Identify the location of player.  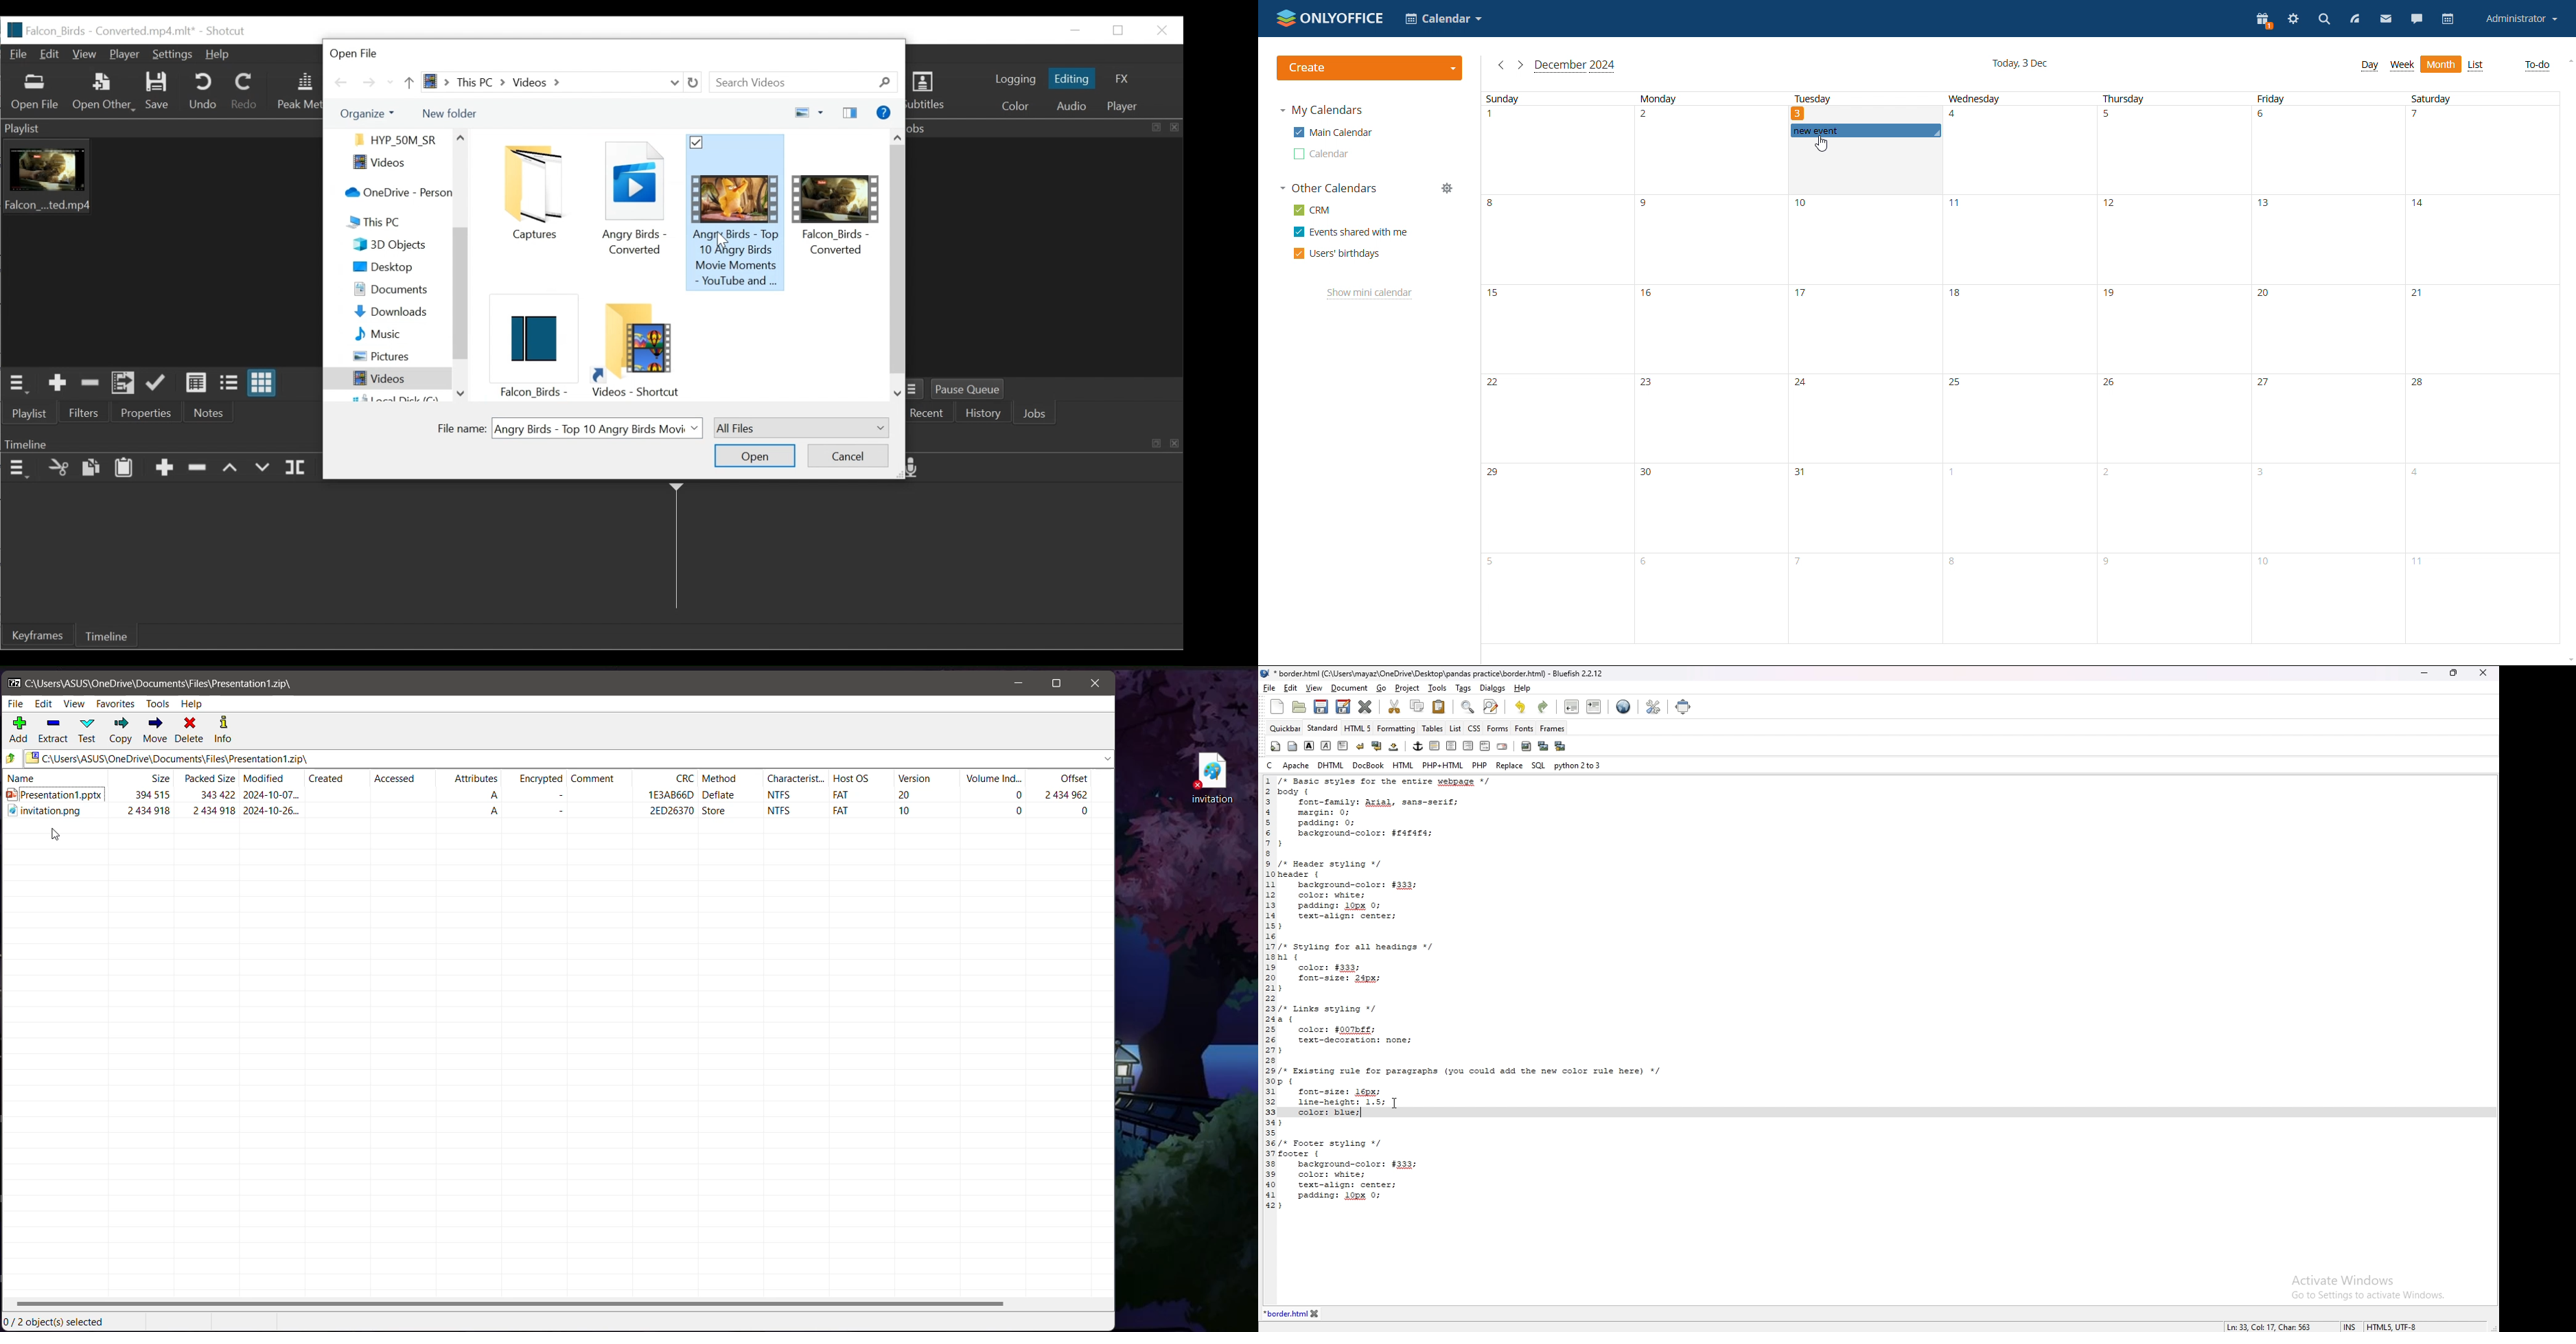
(1126, 107).